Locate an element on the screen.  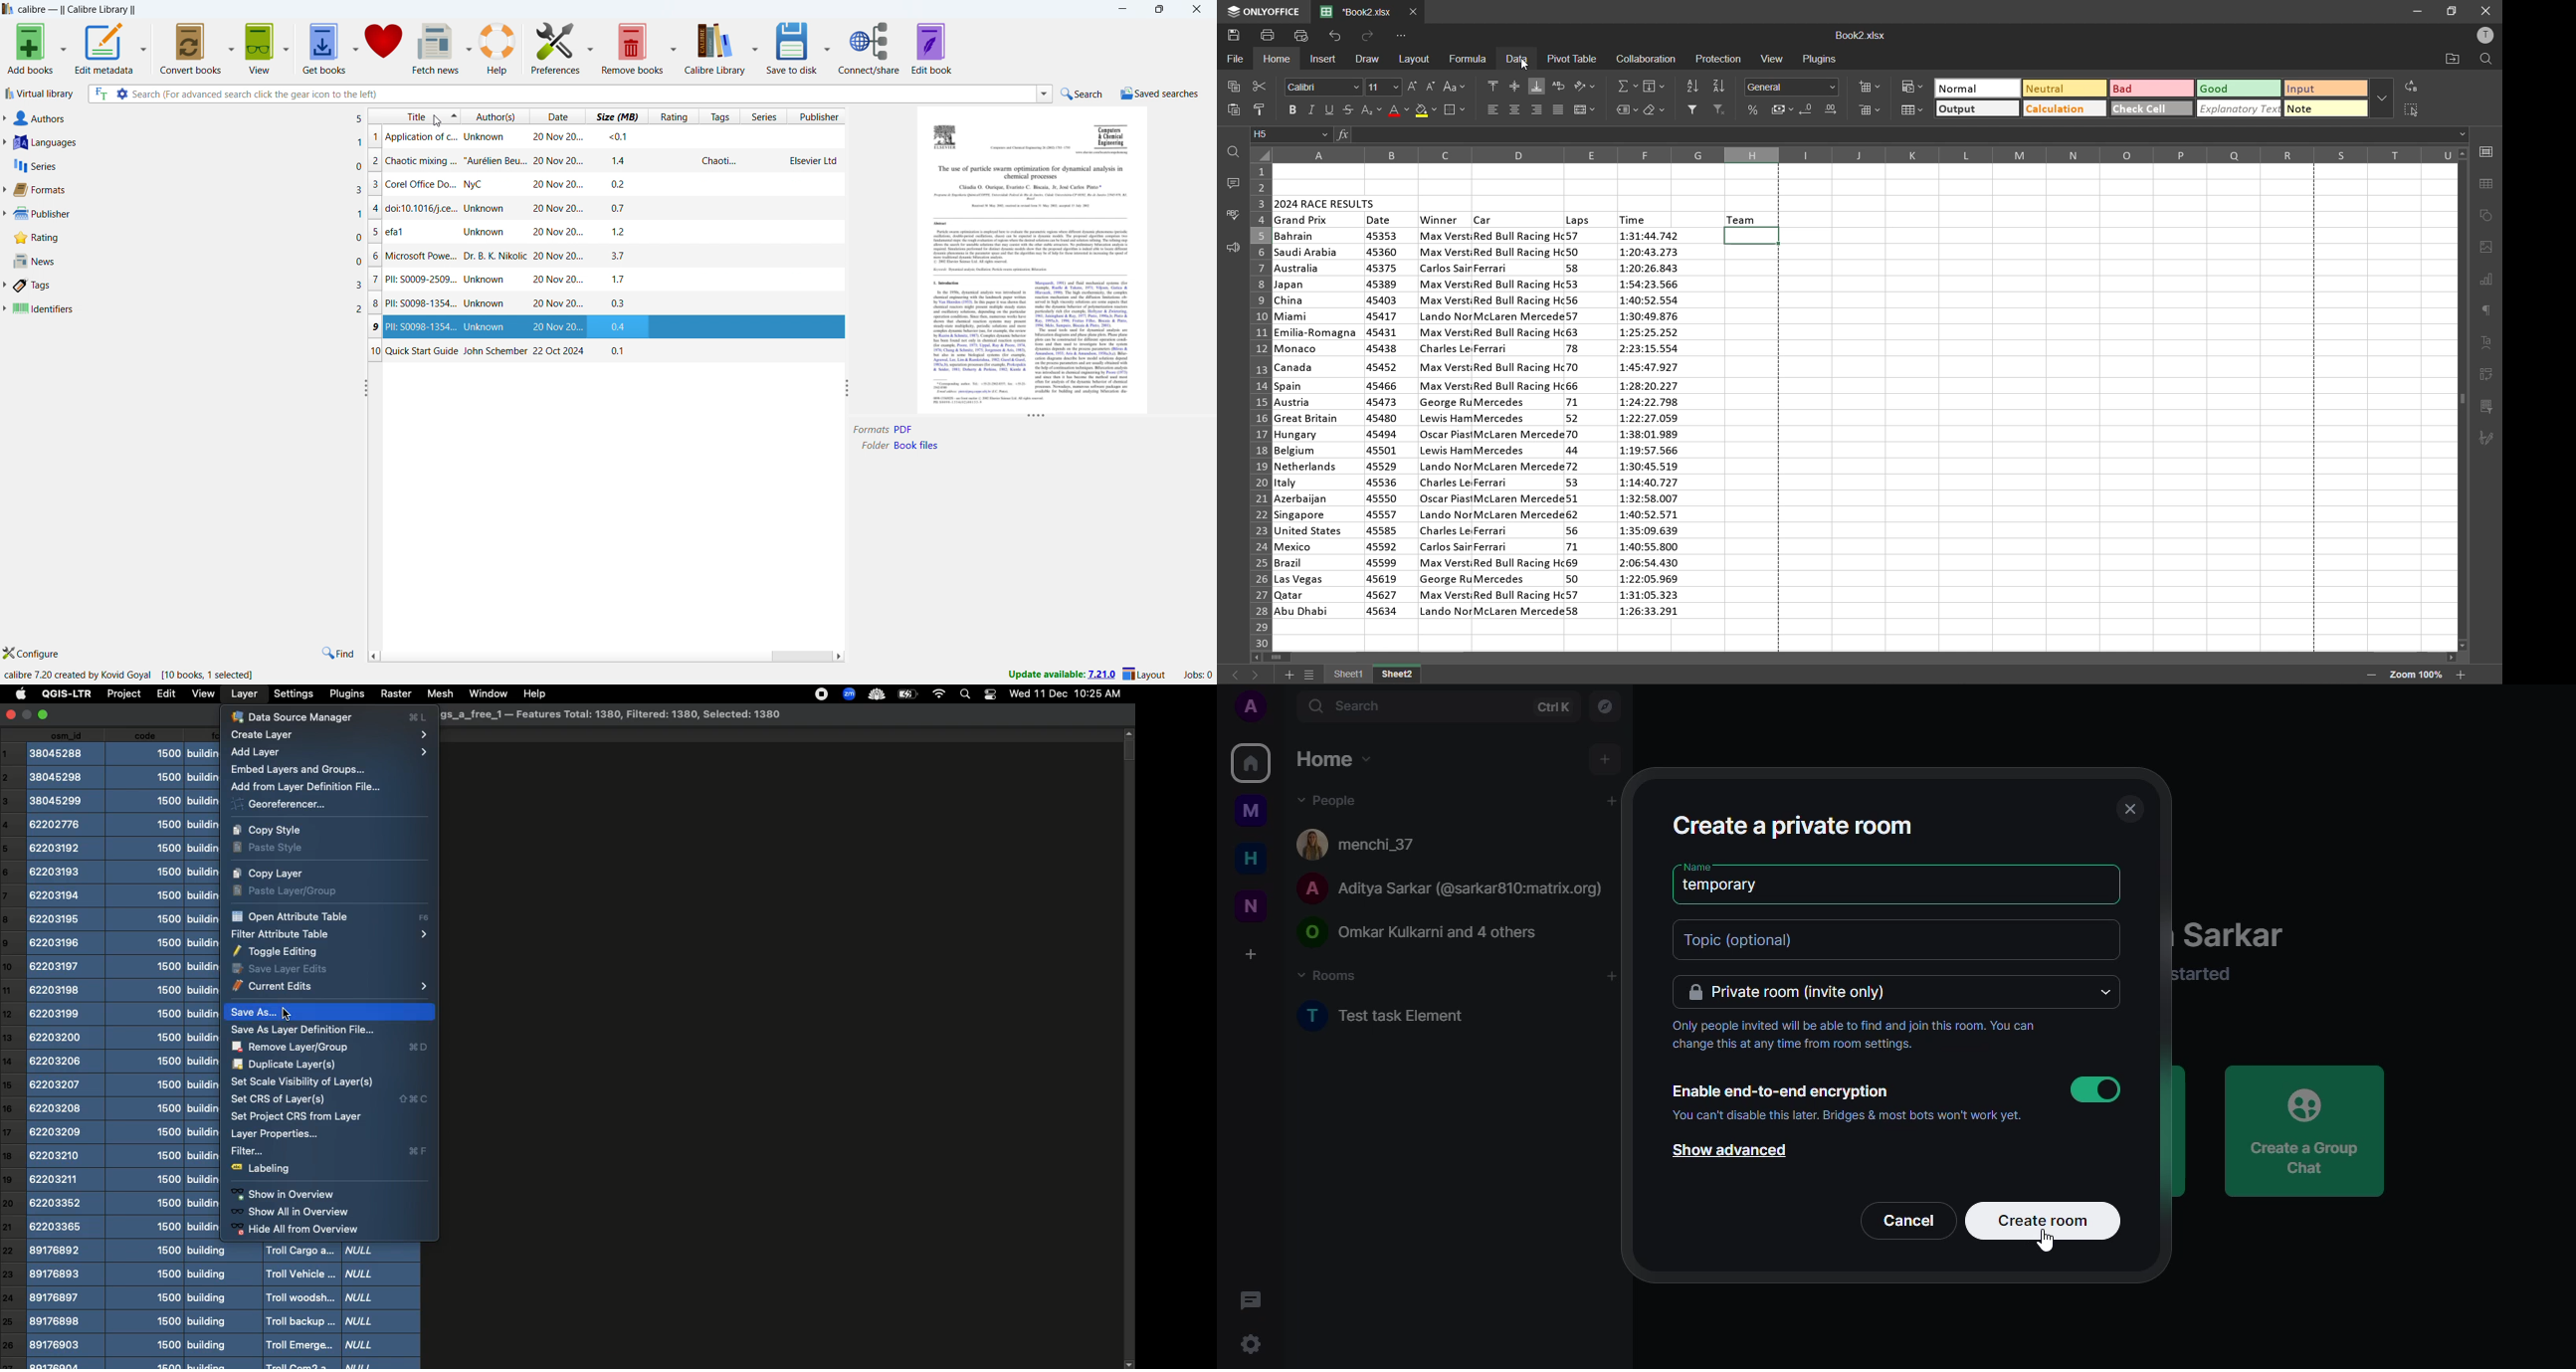
enabled is located at coordinates (2099, 1087).